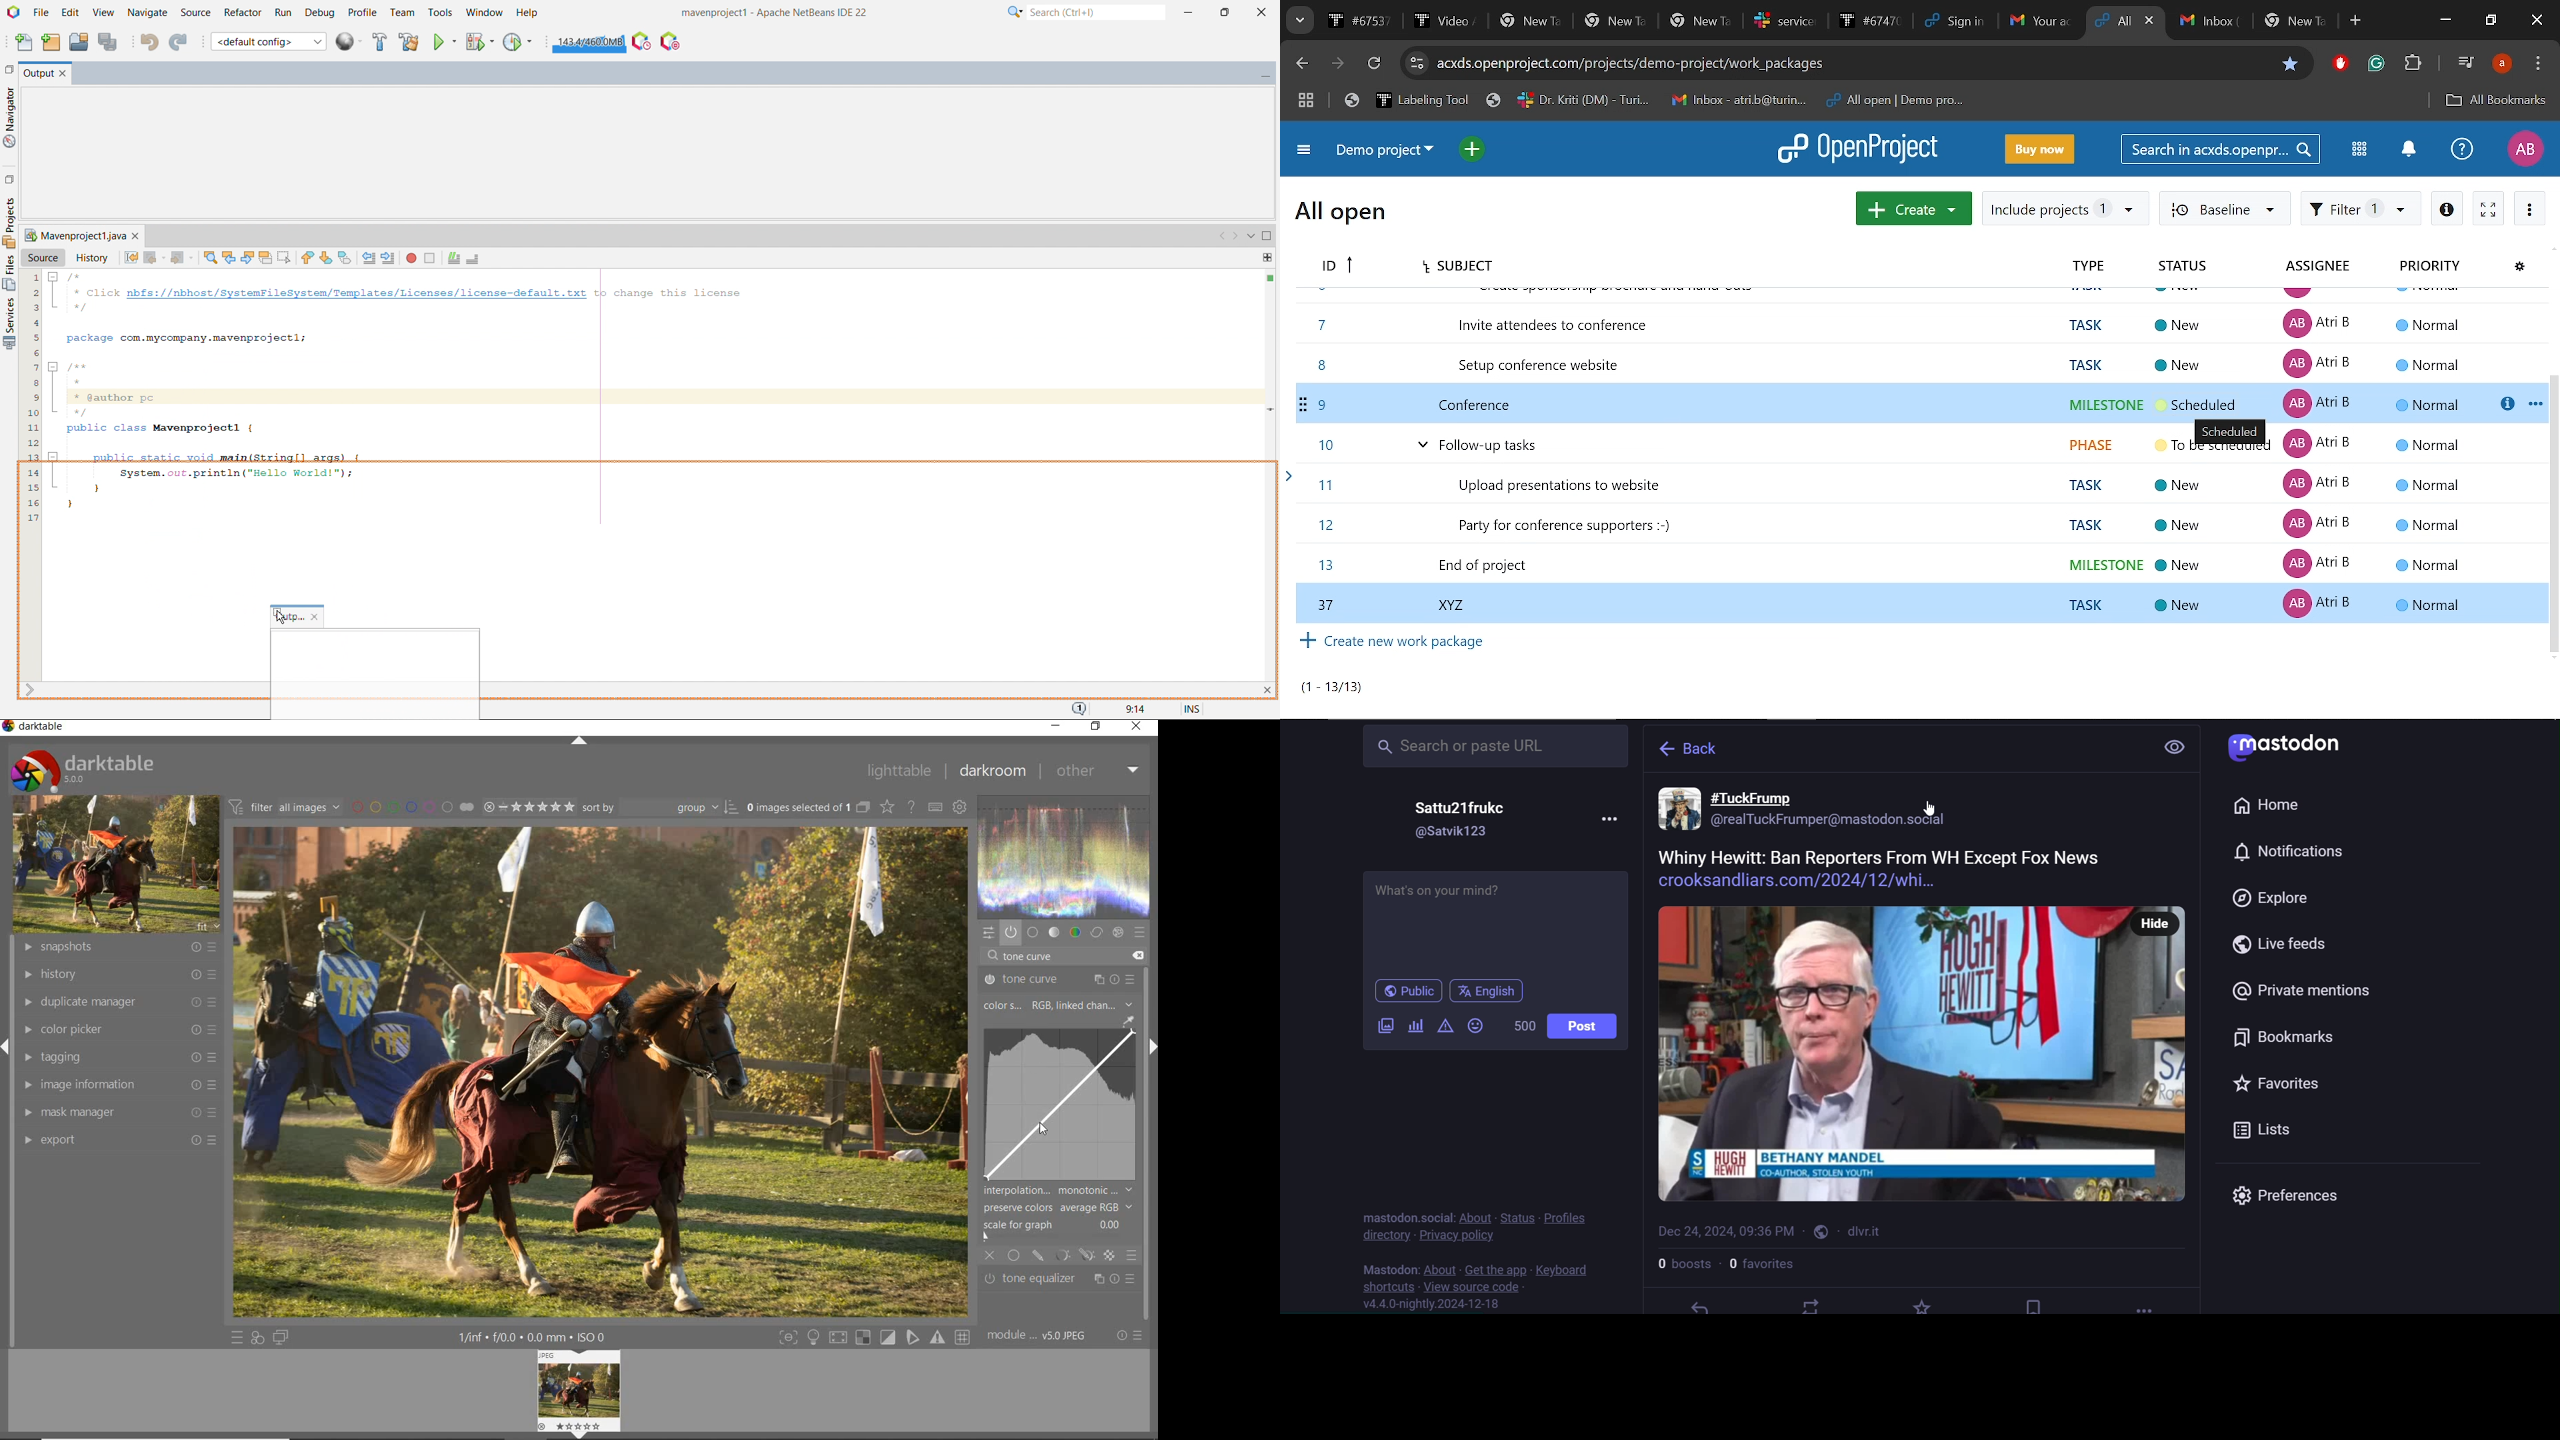 The height and width of the screenshot is (1456, 2576). What do you see at coordinates (1097, 726) in the screenshot?
I see `restore` at bounding box center [1097, 726].